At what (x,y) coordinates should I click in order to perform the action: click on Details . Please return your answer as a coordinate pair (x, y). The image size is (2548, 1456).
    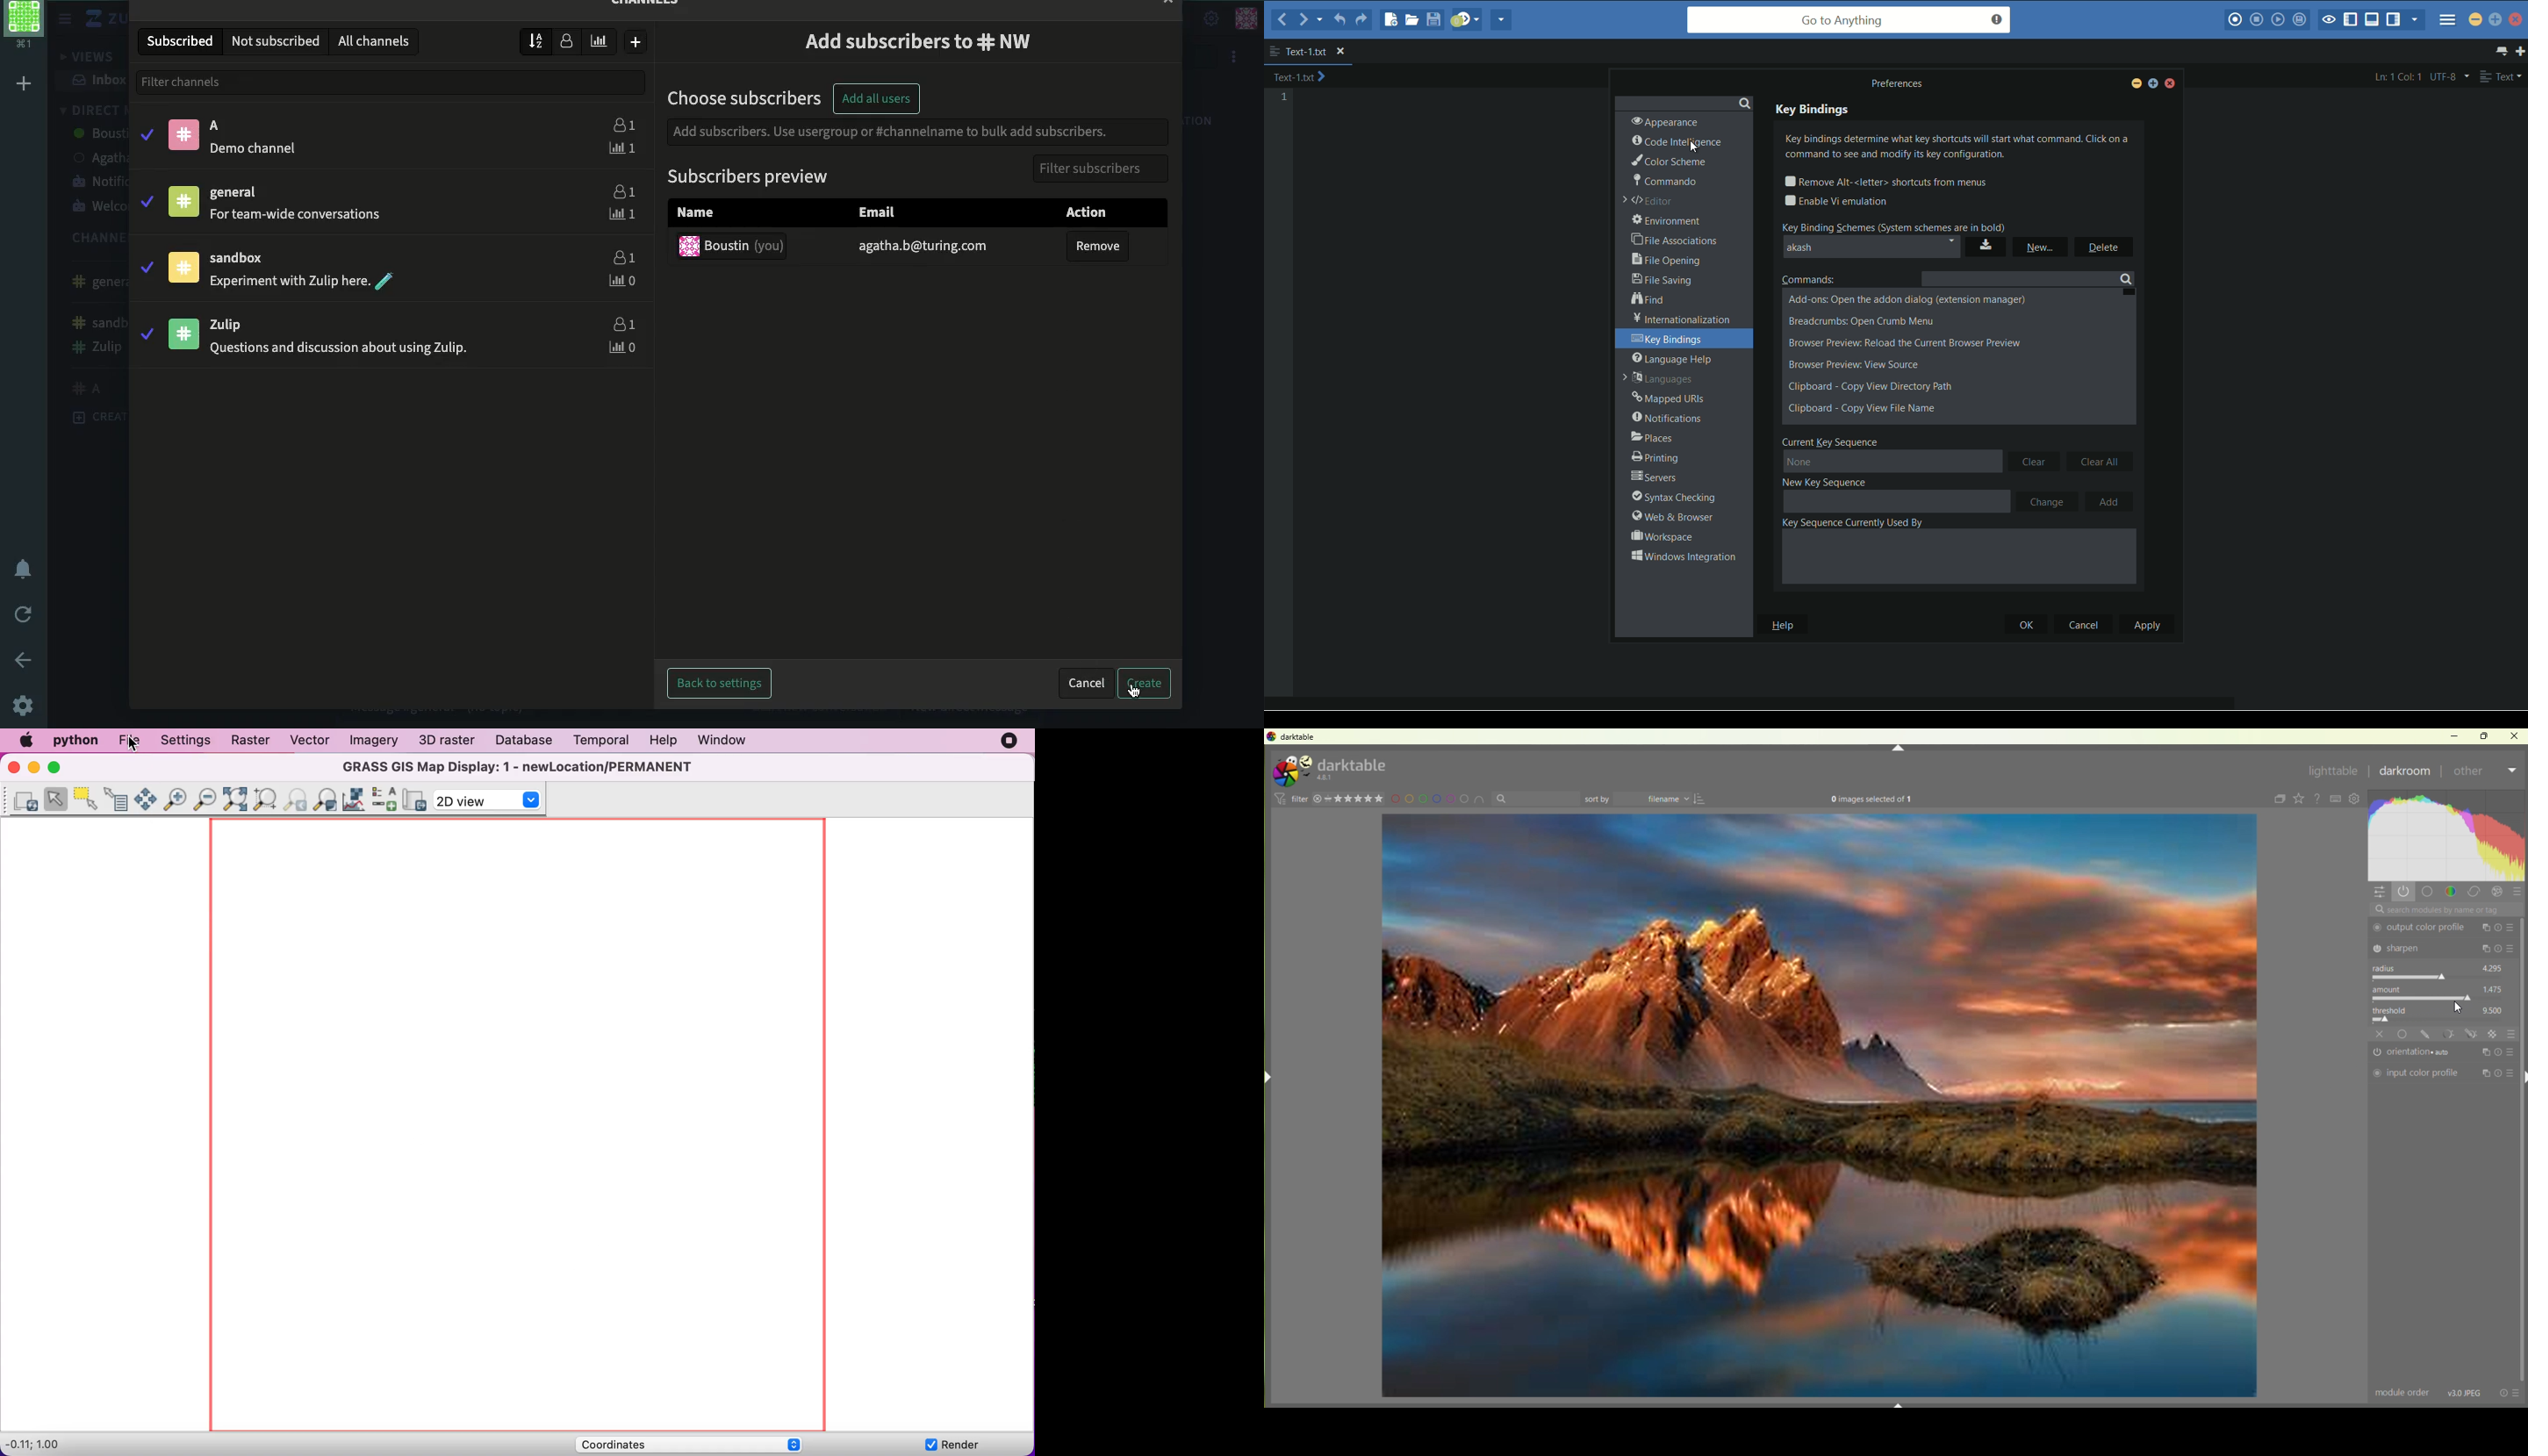
    Looking at the image, I should click on (2465, 1392).